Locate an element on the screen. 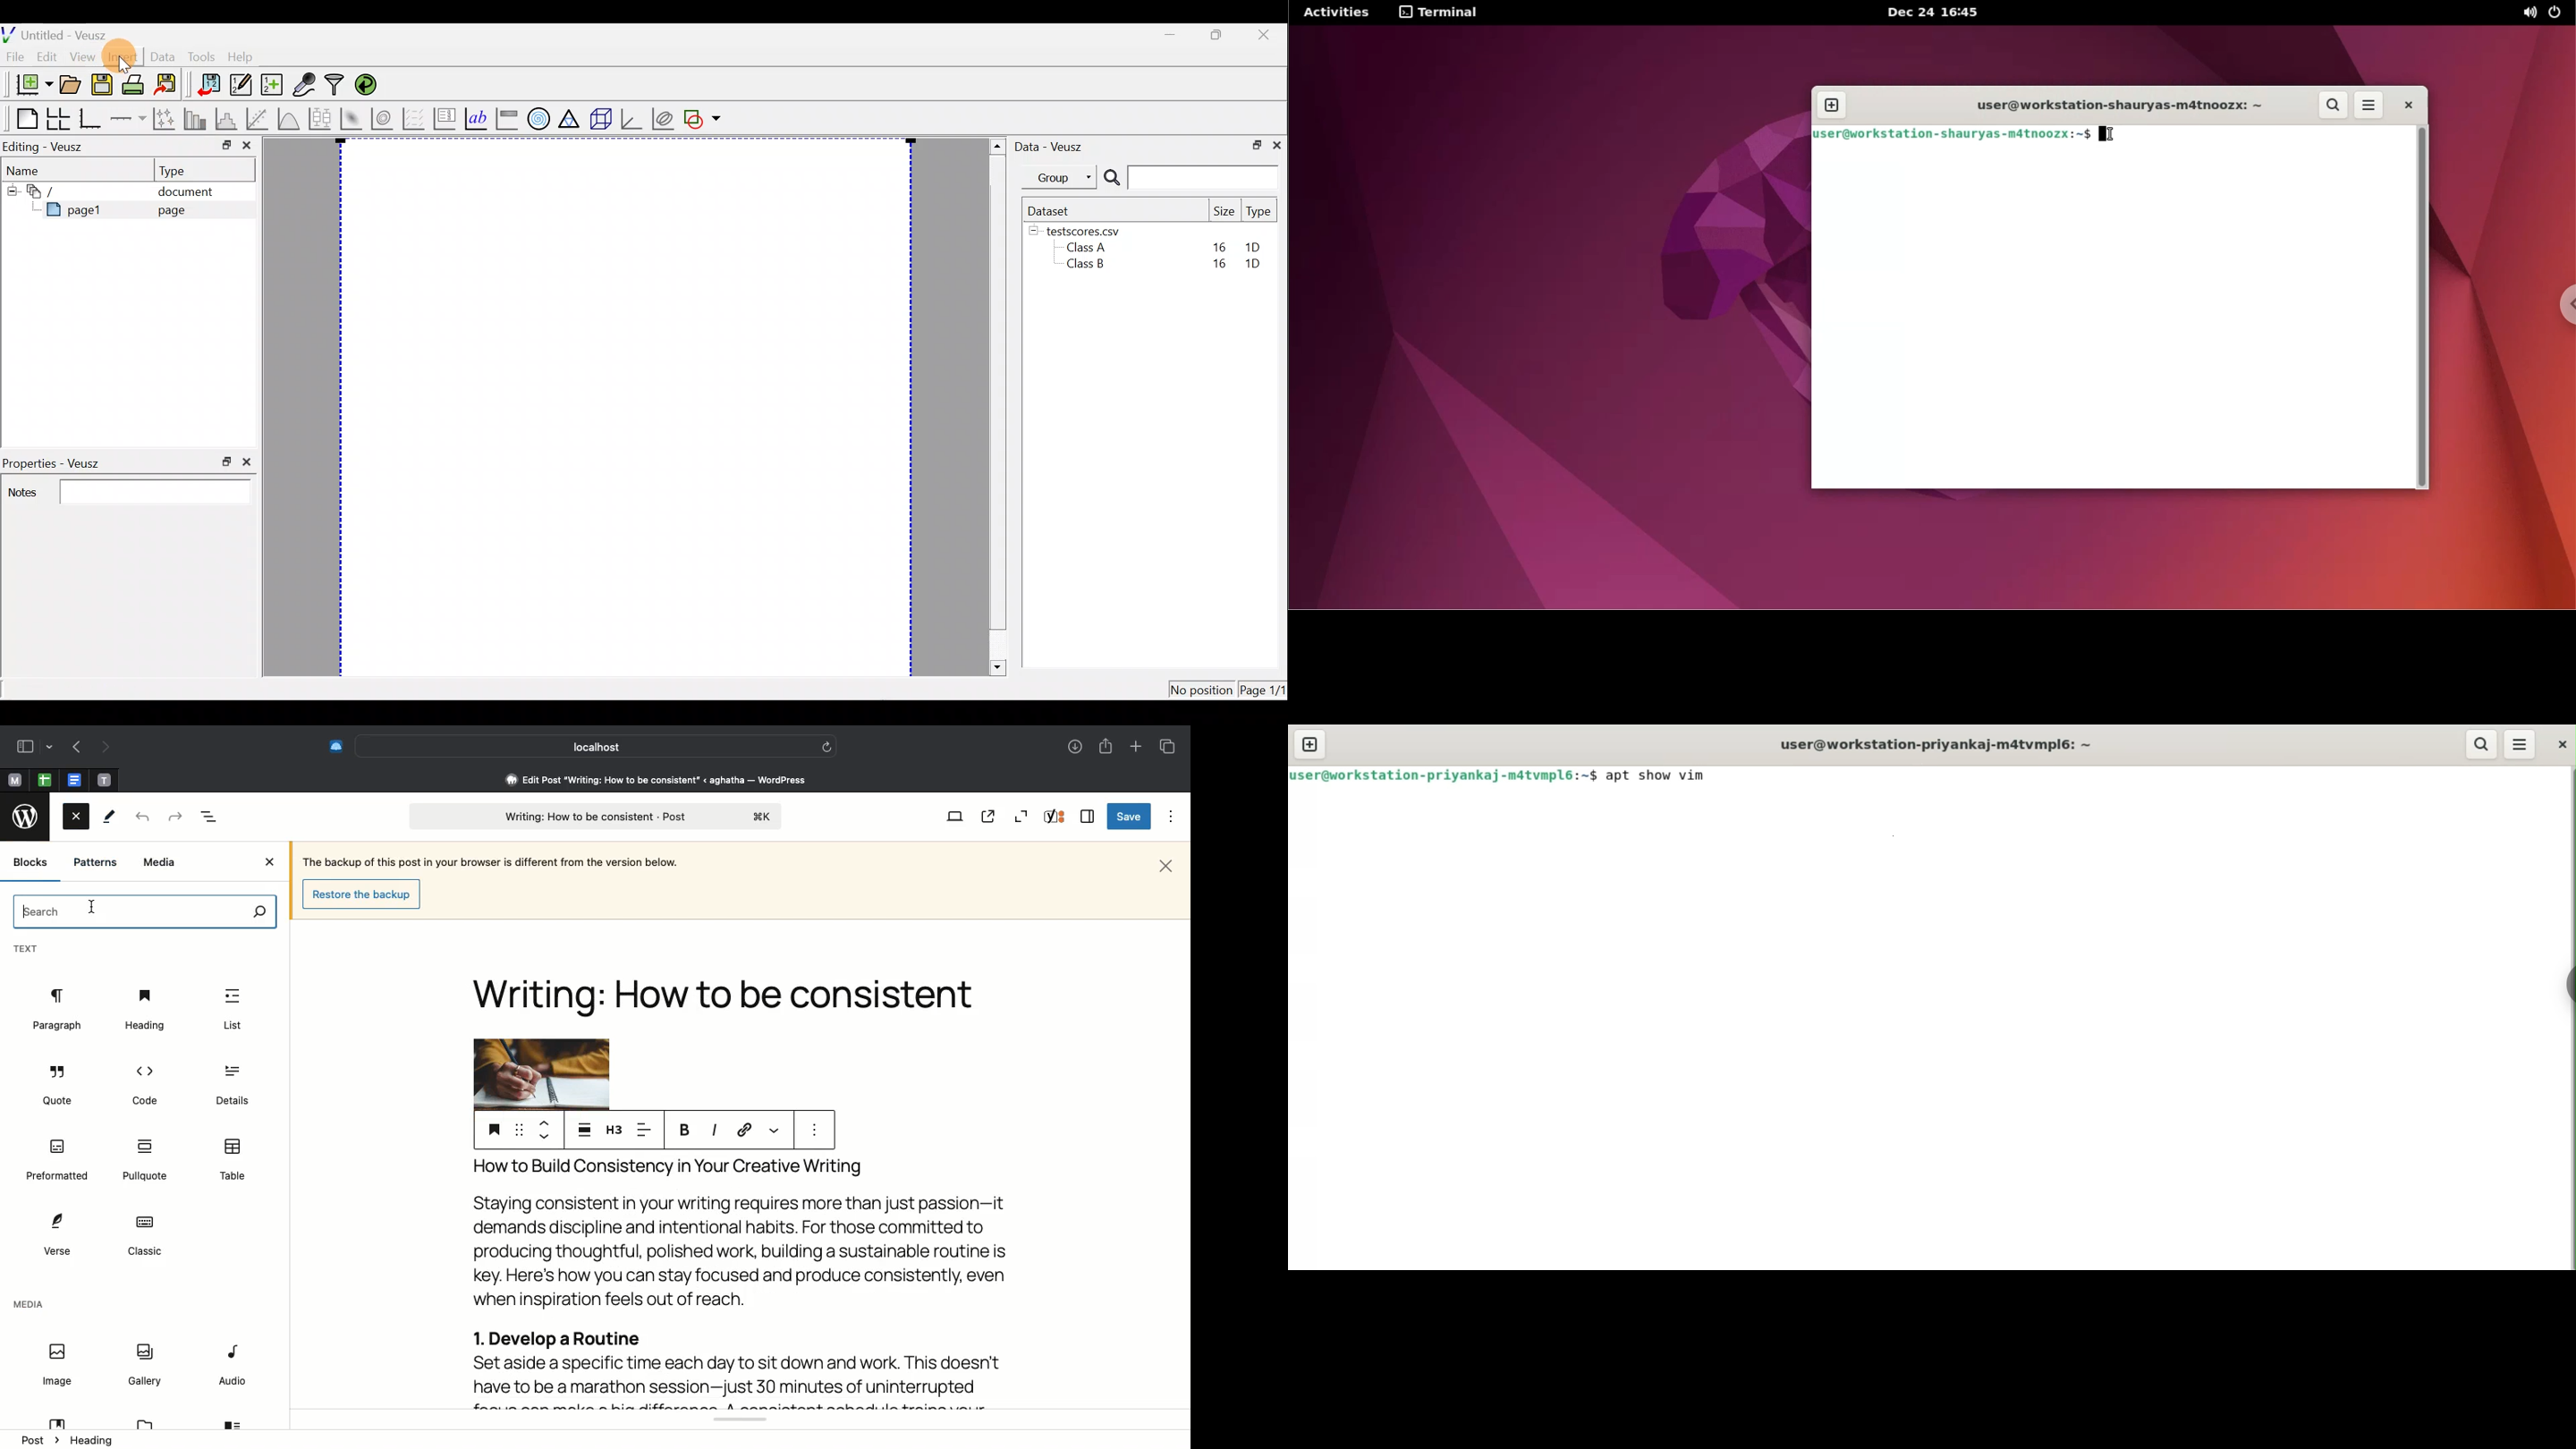  Back is located at coordinates (141, 818).